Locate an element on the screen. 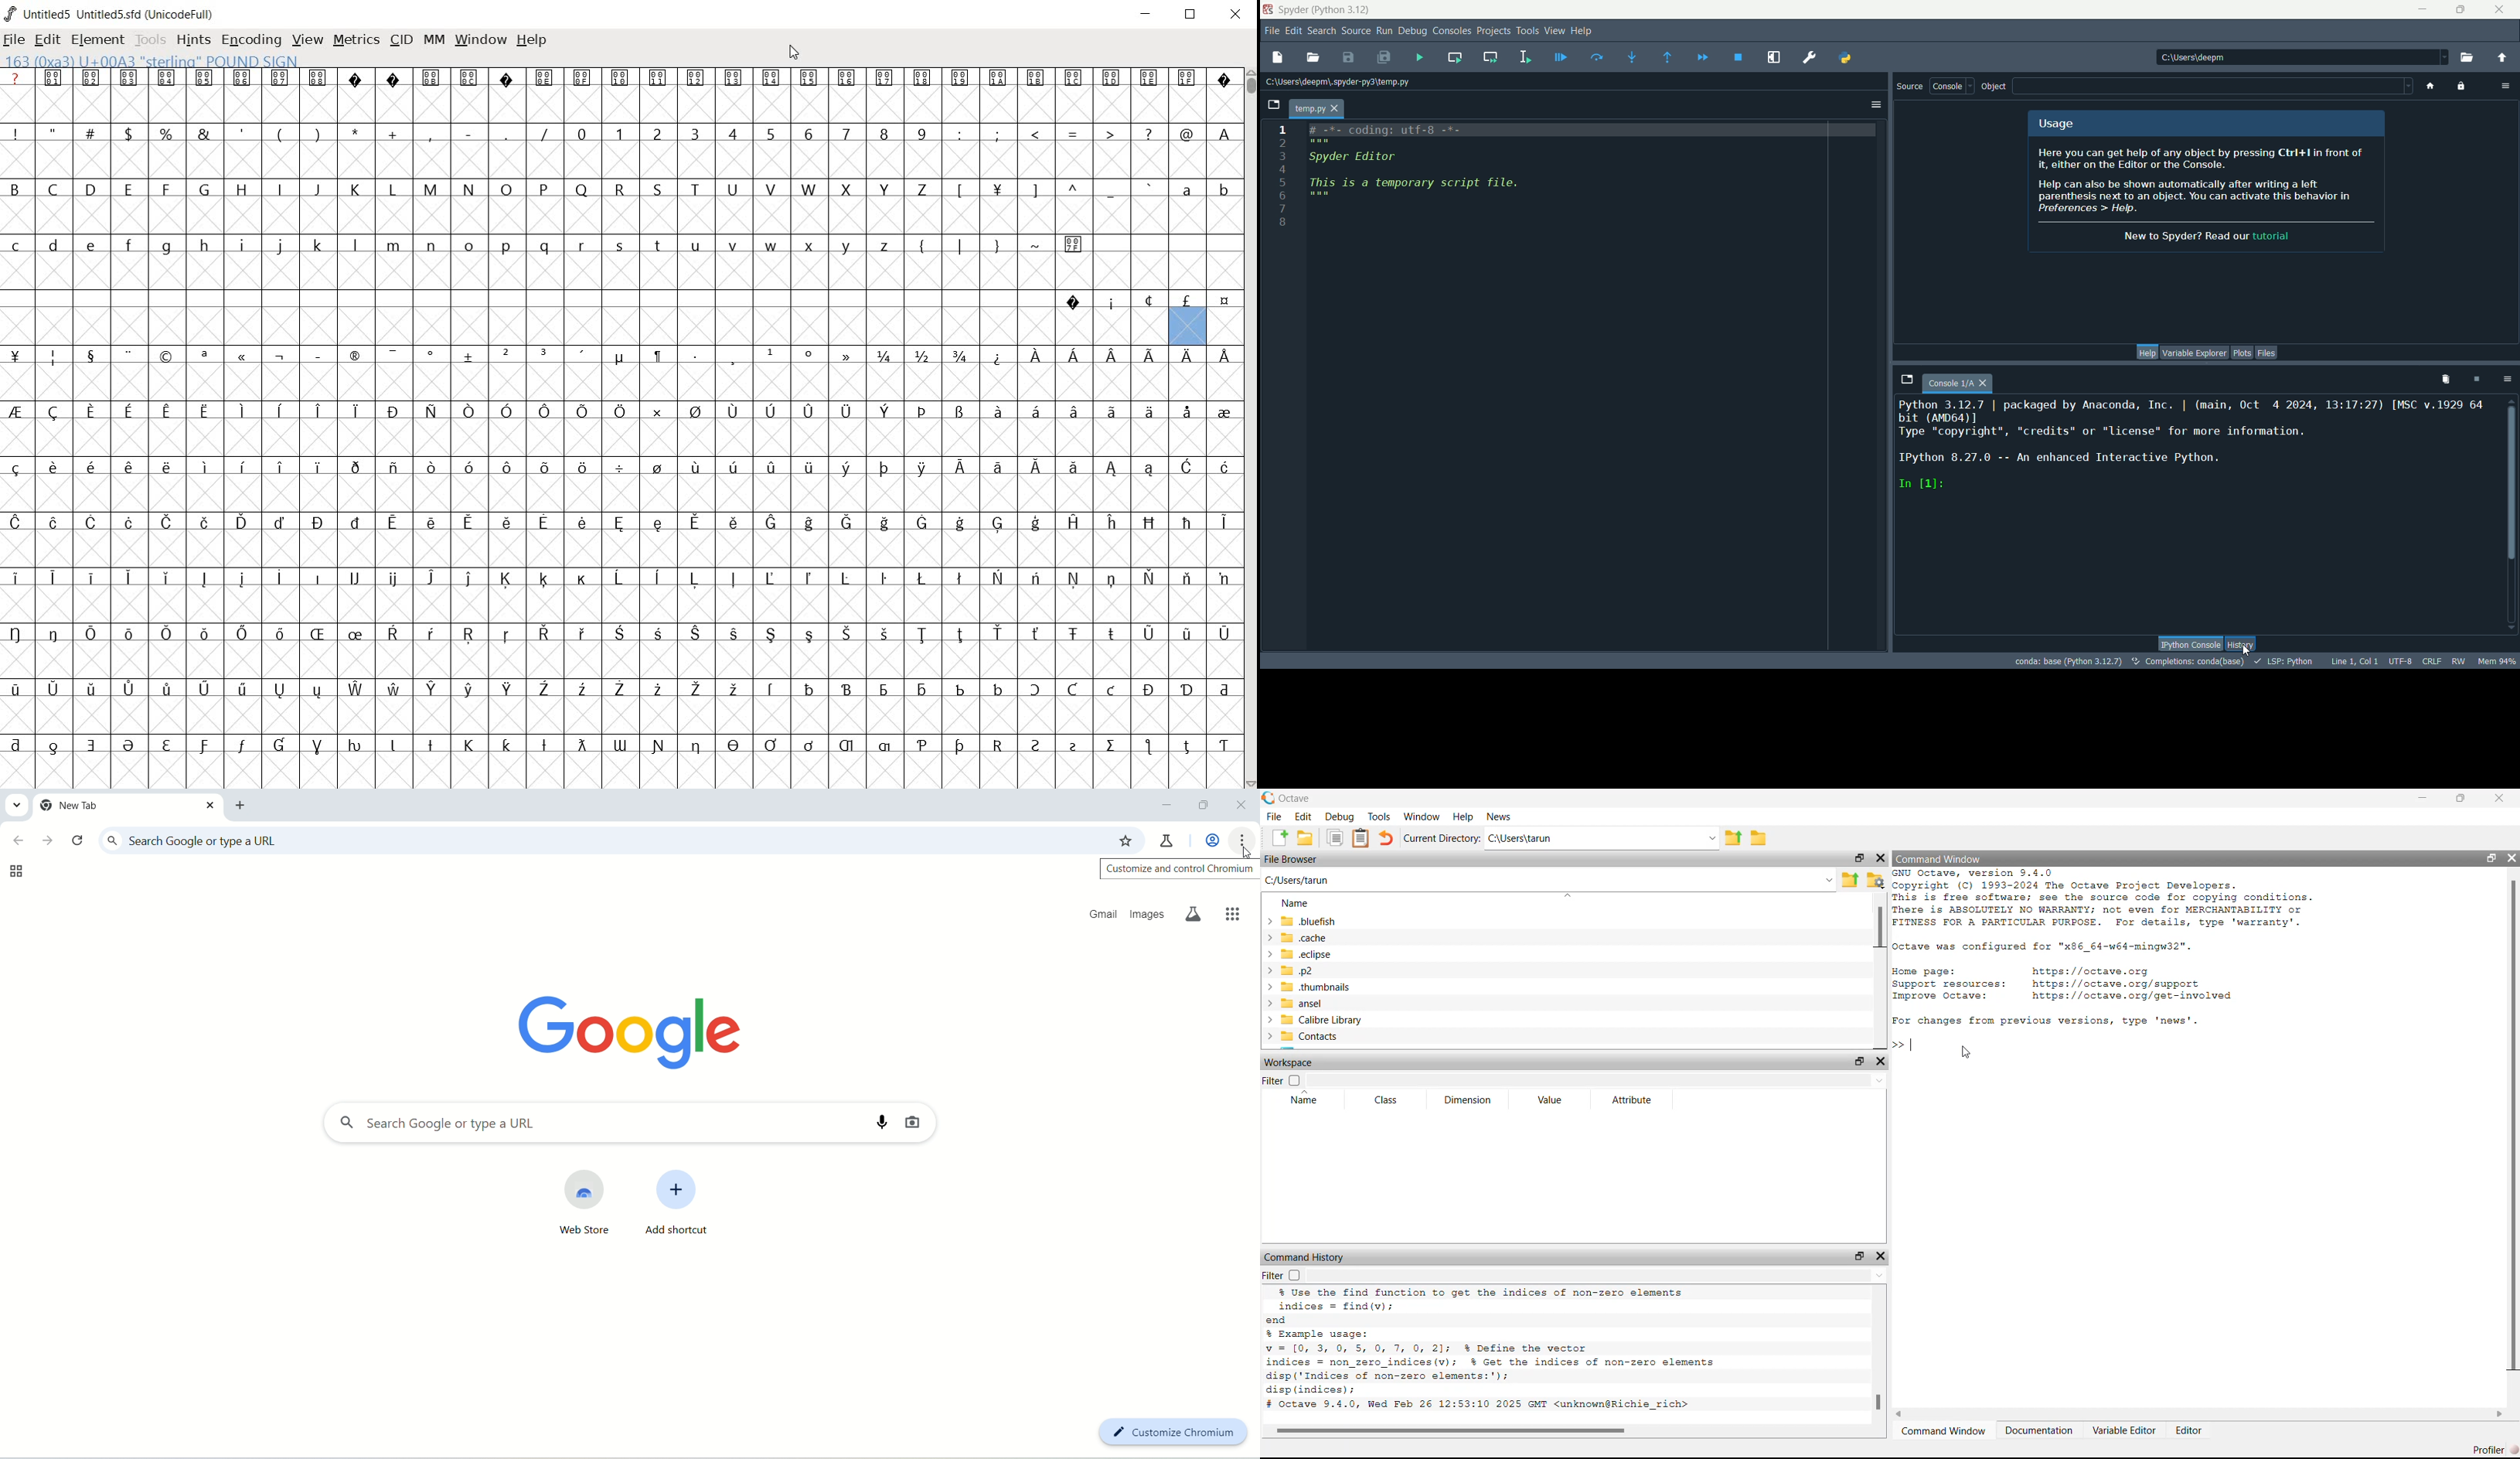  Symbol is located at coordinates (960, 468).